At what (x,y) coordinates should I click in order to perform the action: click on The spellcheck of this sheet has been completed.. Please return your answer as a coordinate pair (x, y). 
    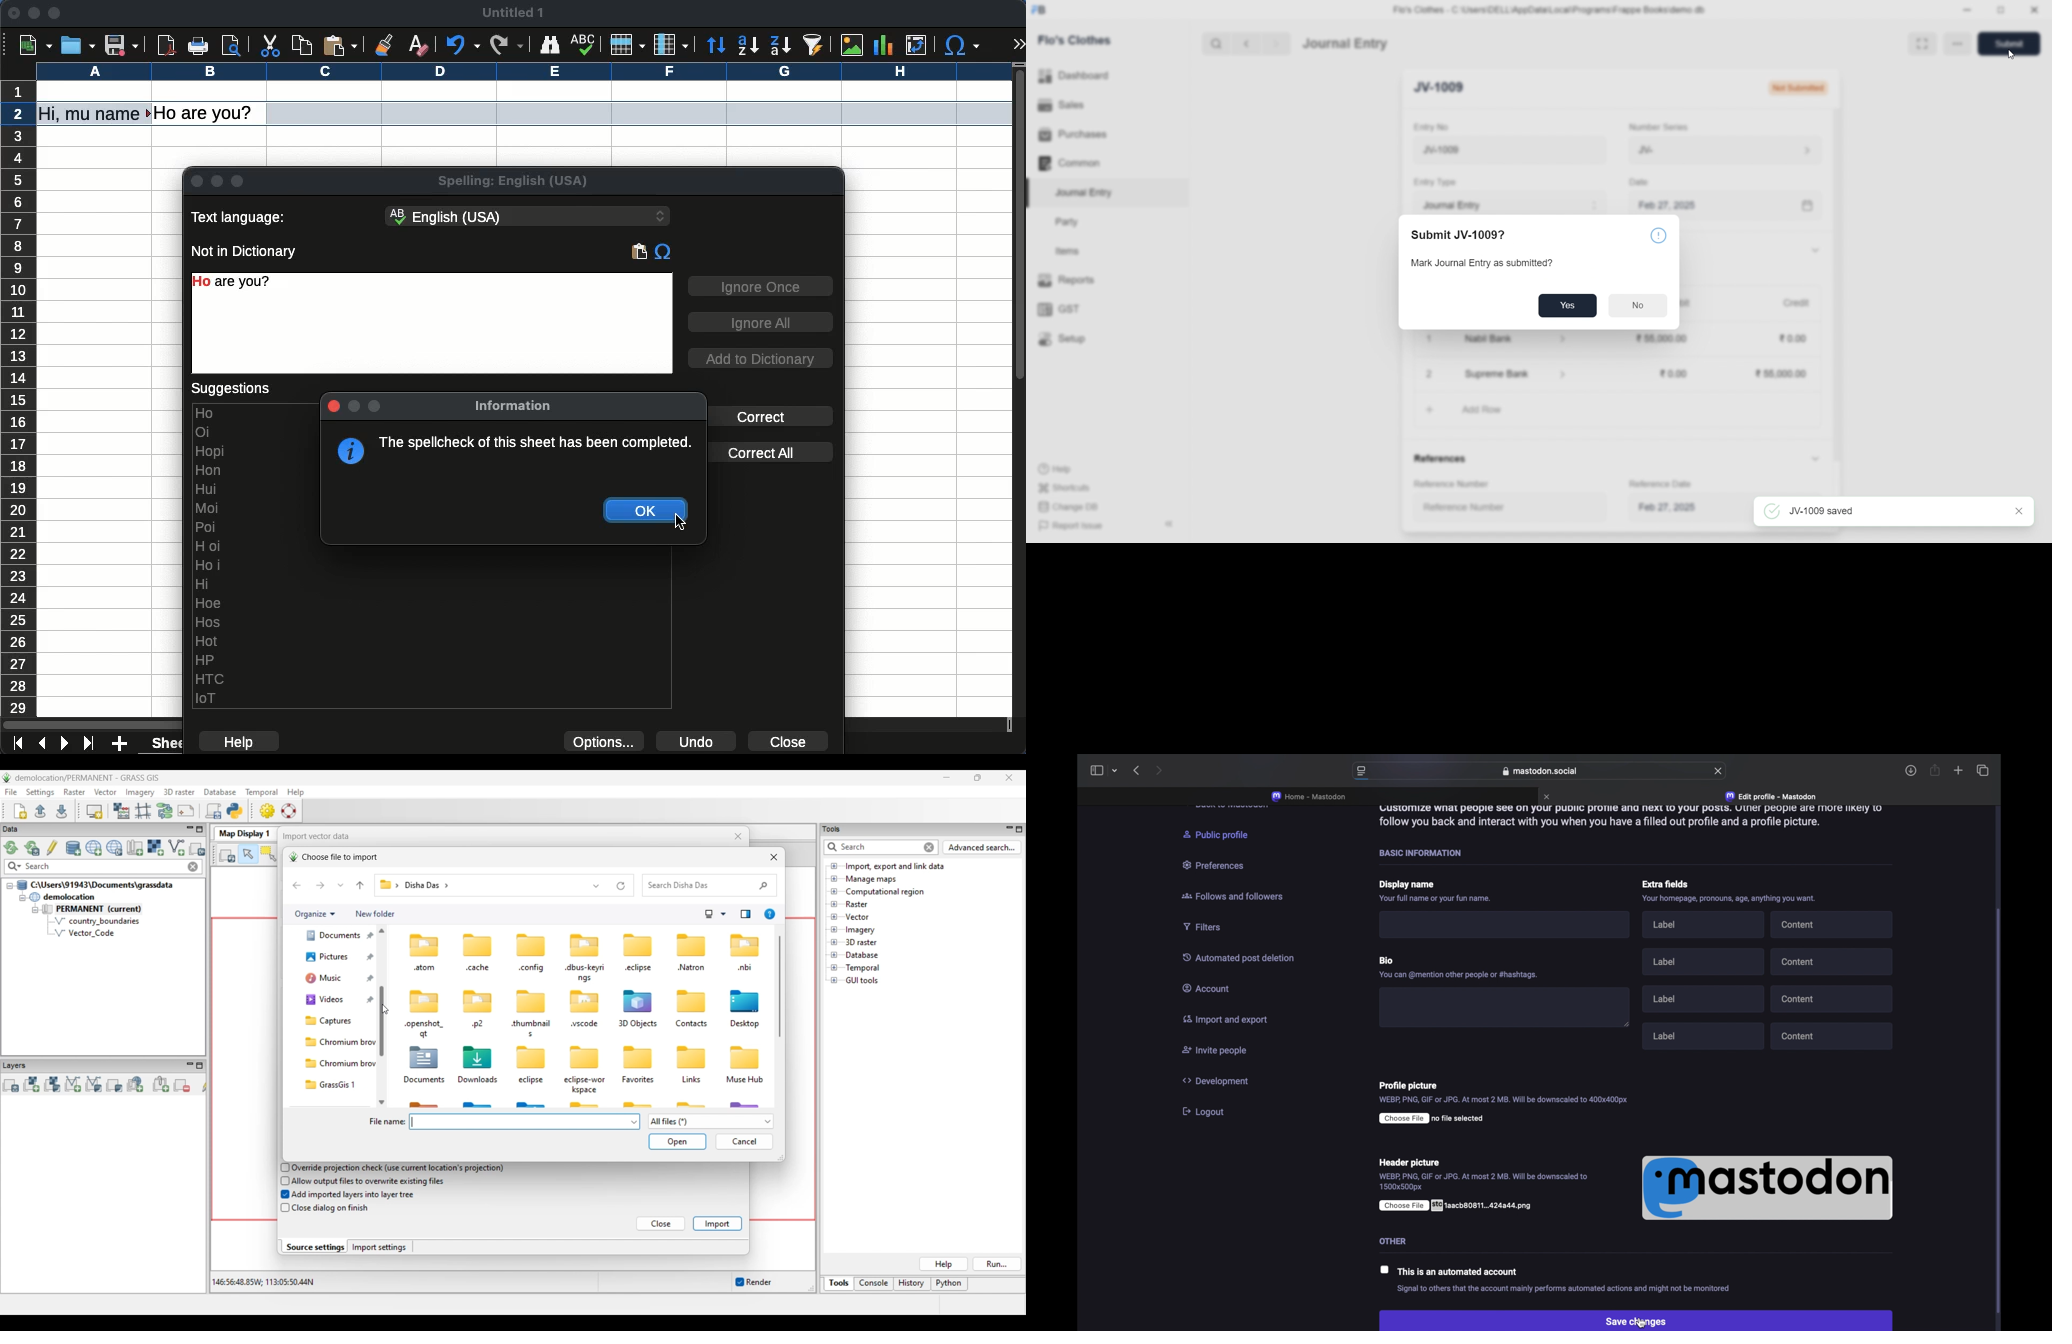
    Looking at the image, I should click on (535, 442).